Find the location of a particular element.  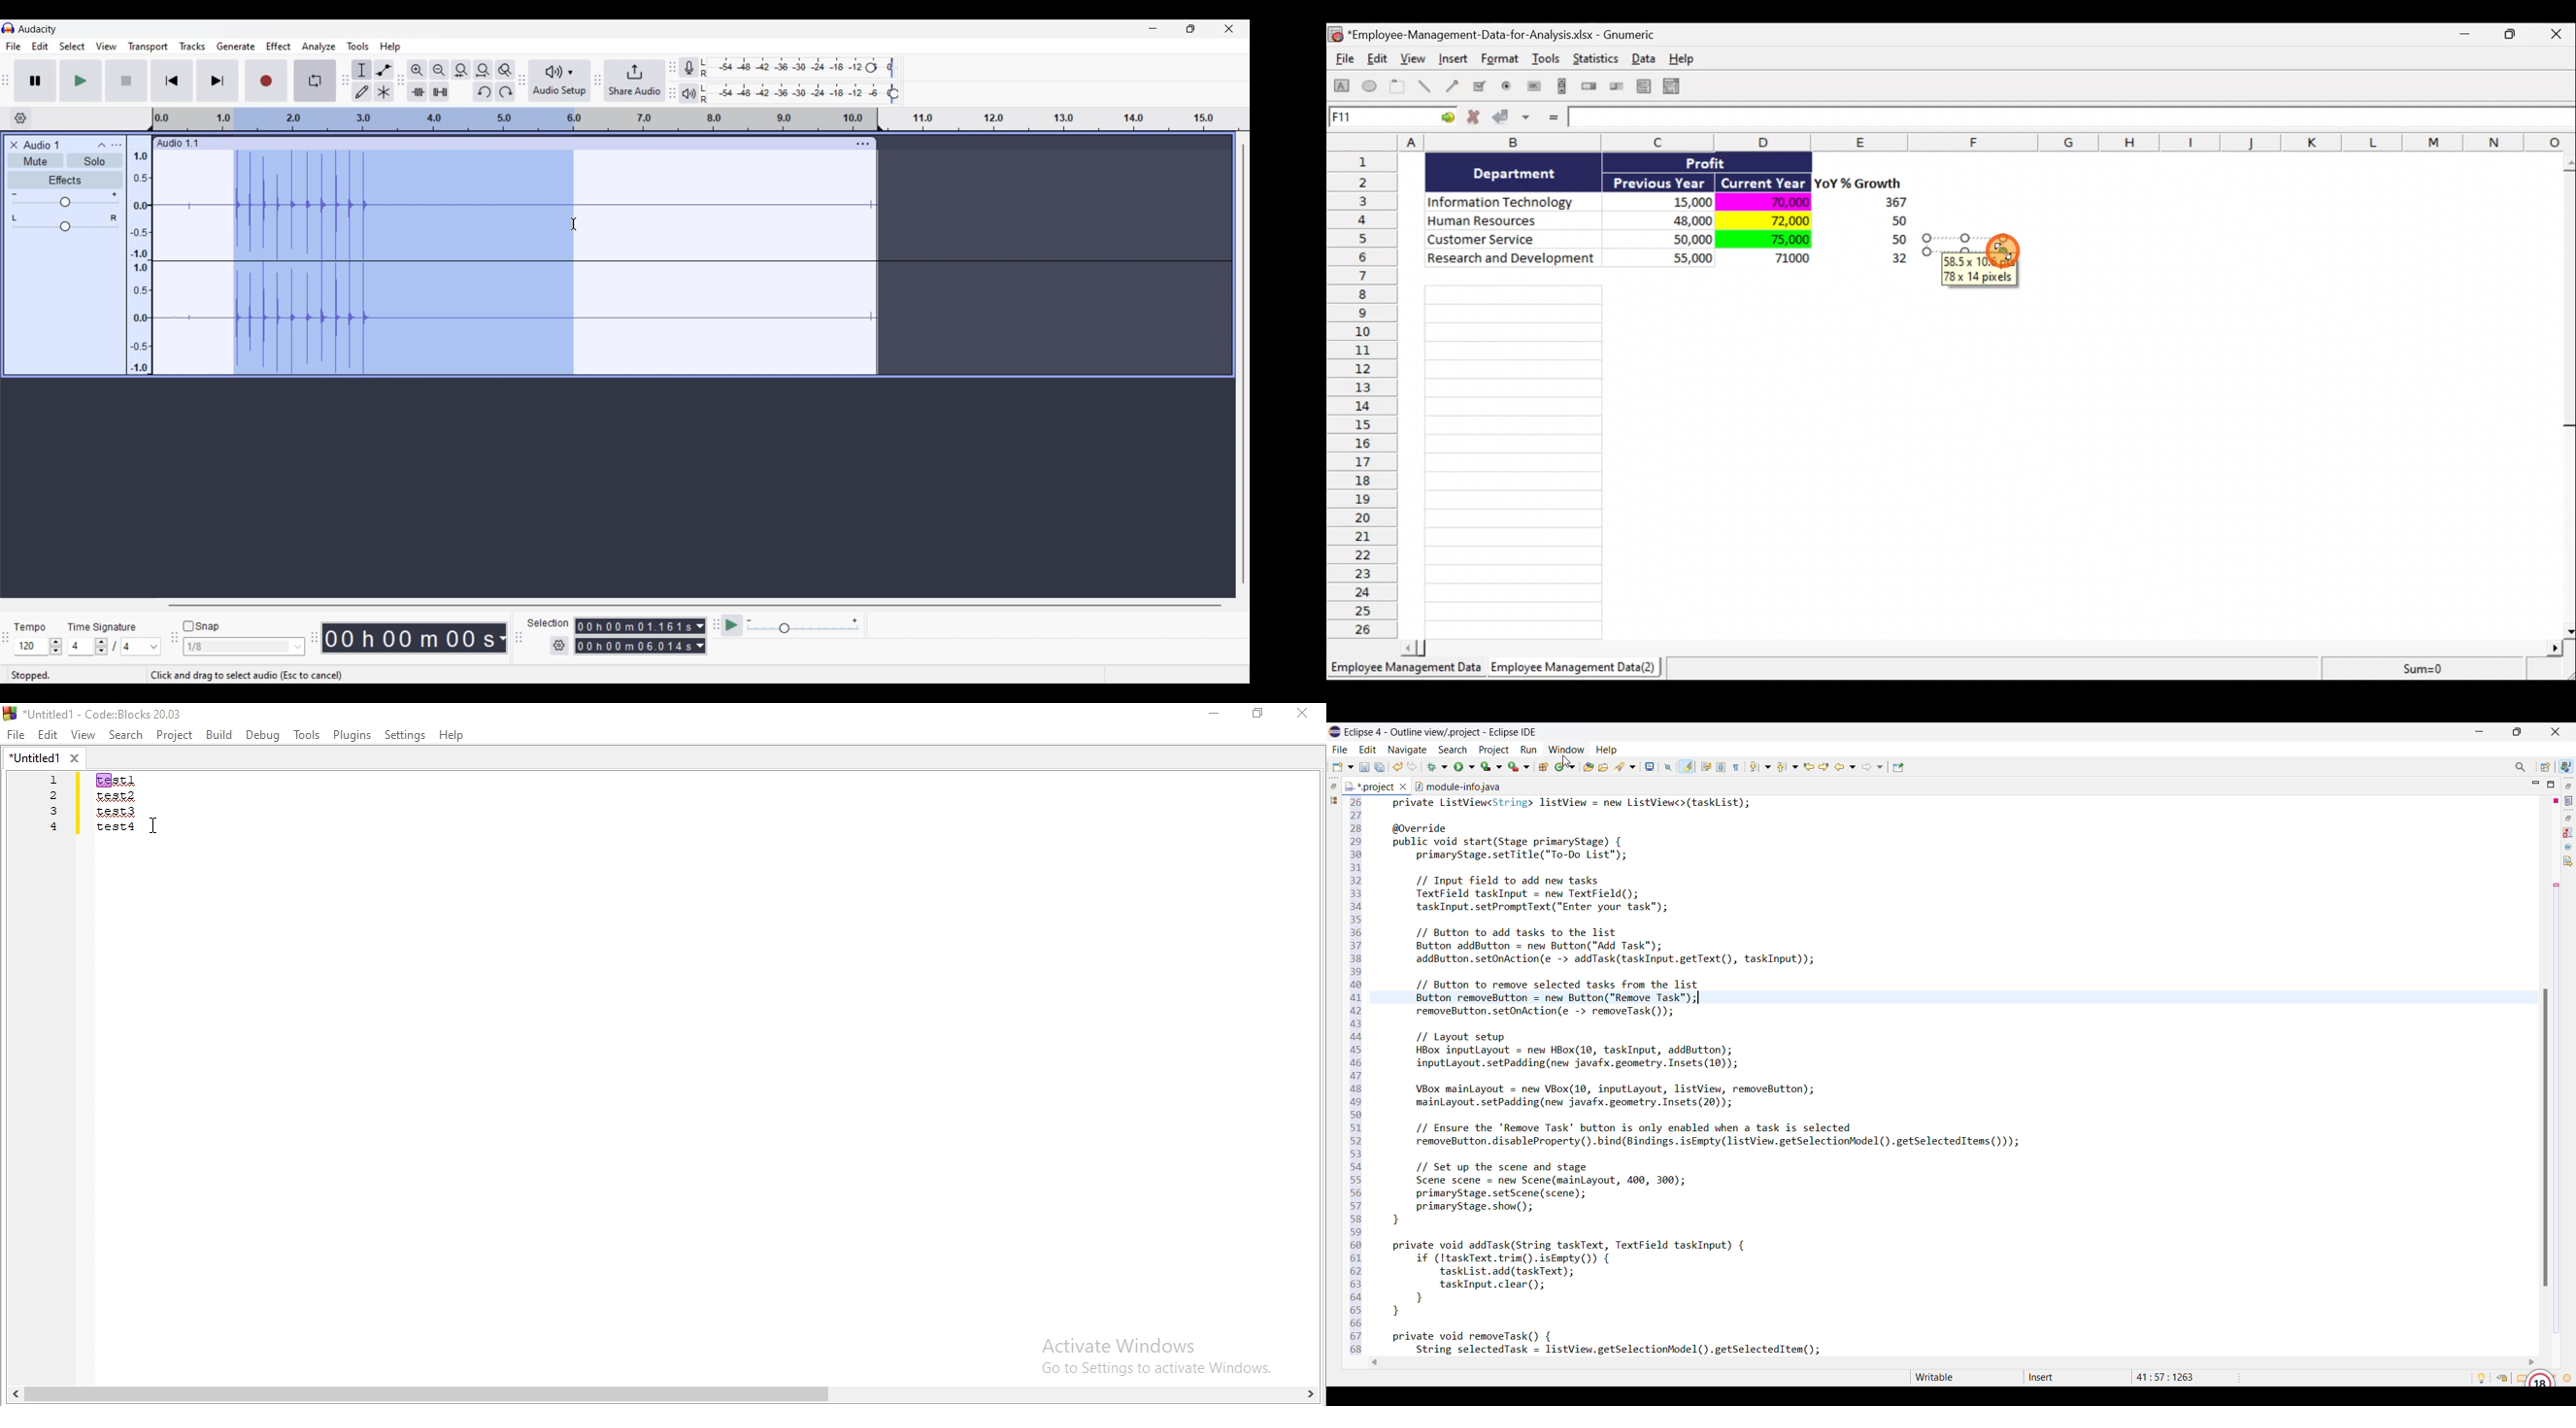

Create an arrow object is located at coordinates (1452, 85).